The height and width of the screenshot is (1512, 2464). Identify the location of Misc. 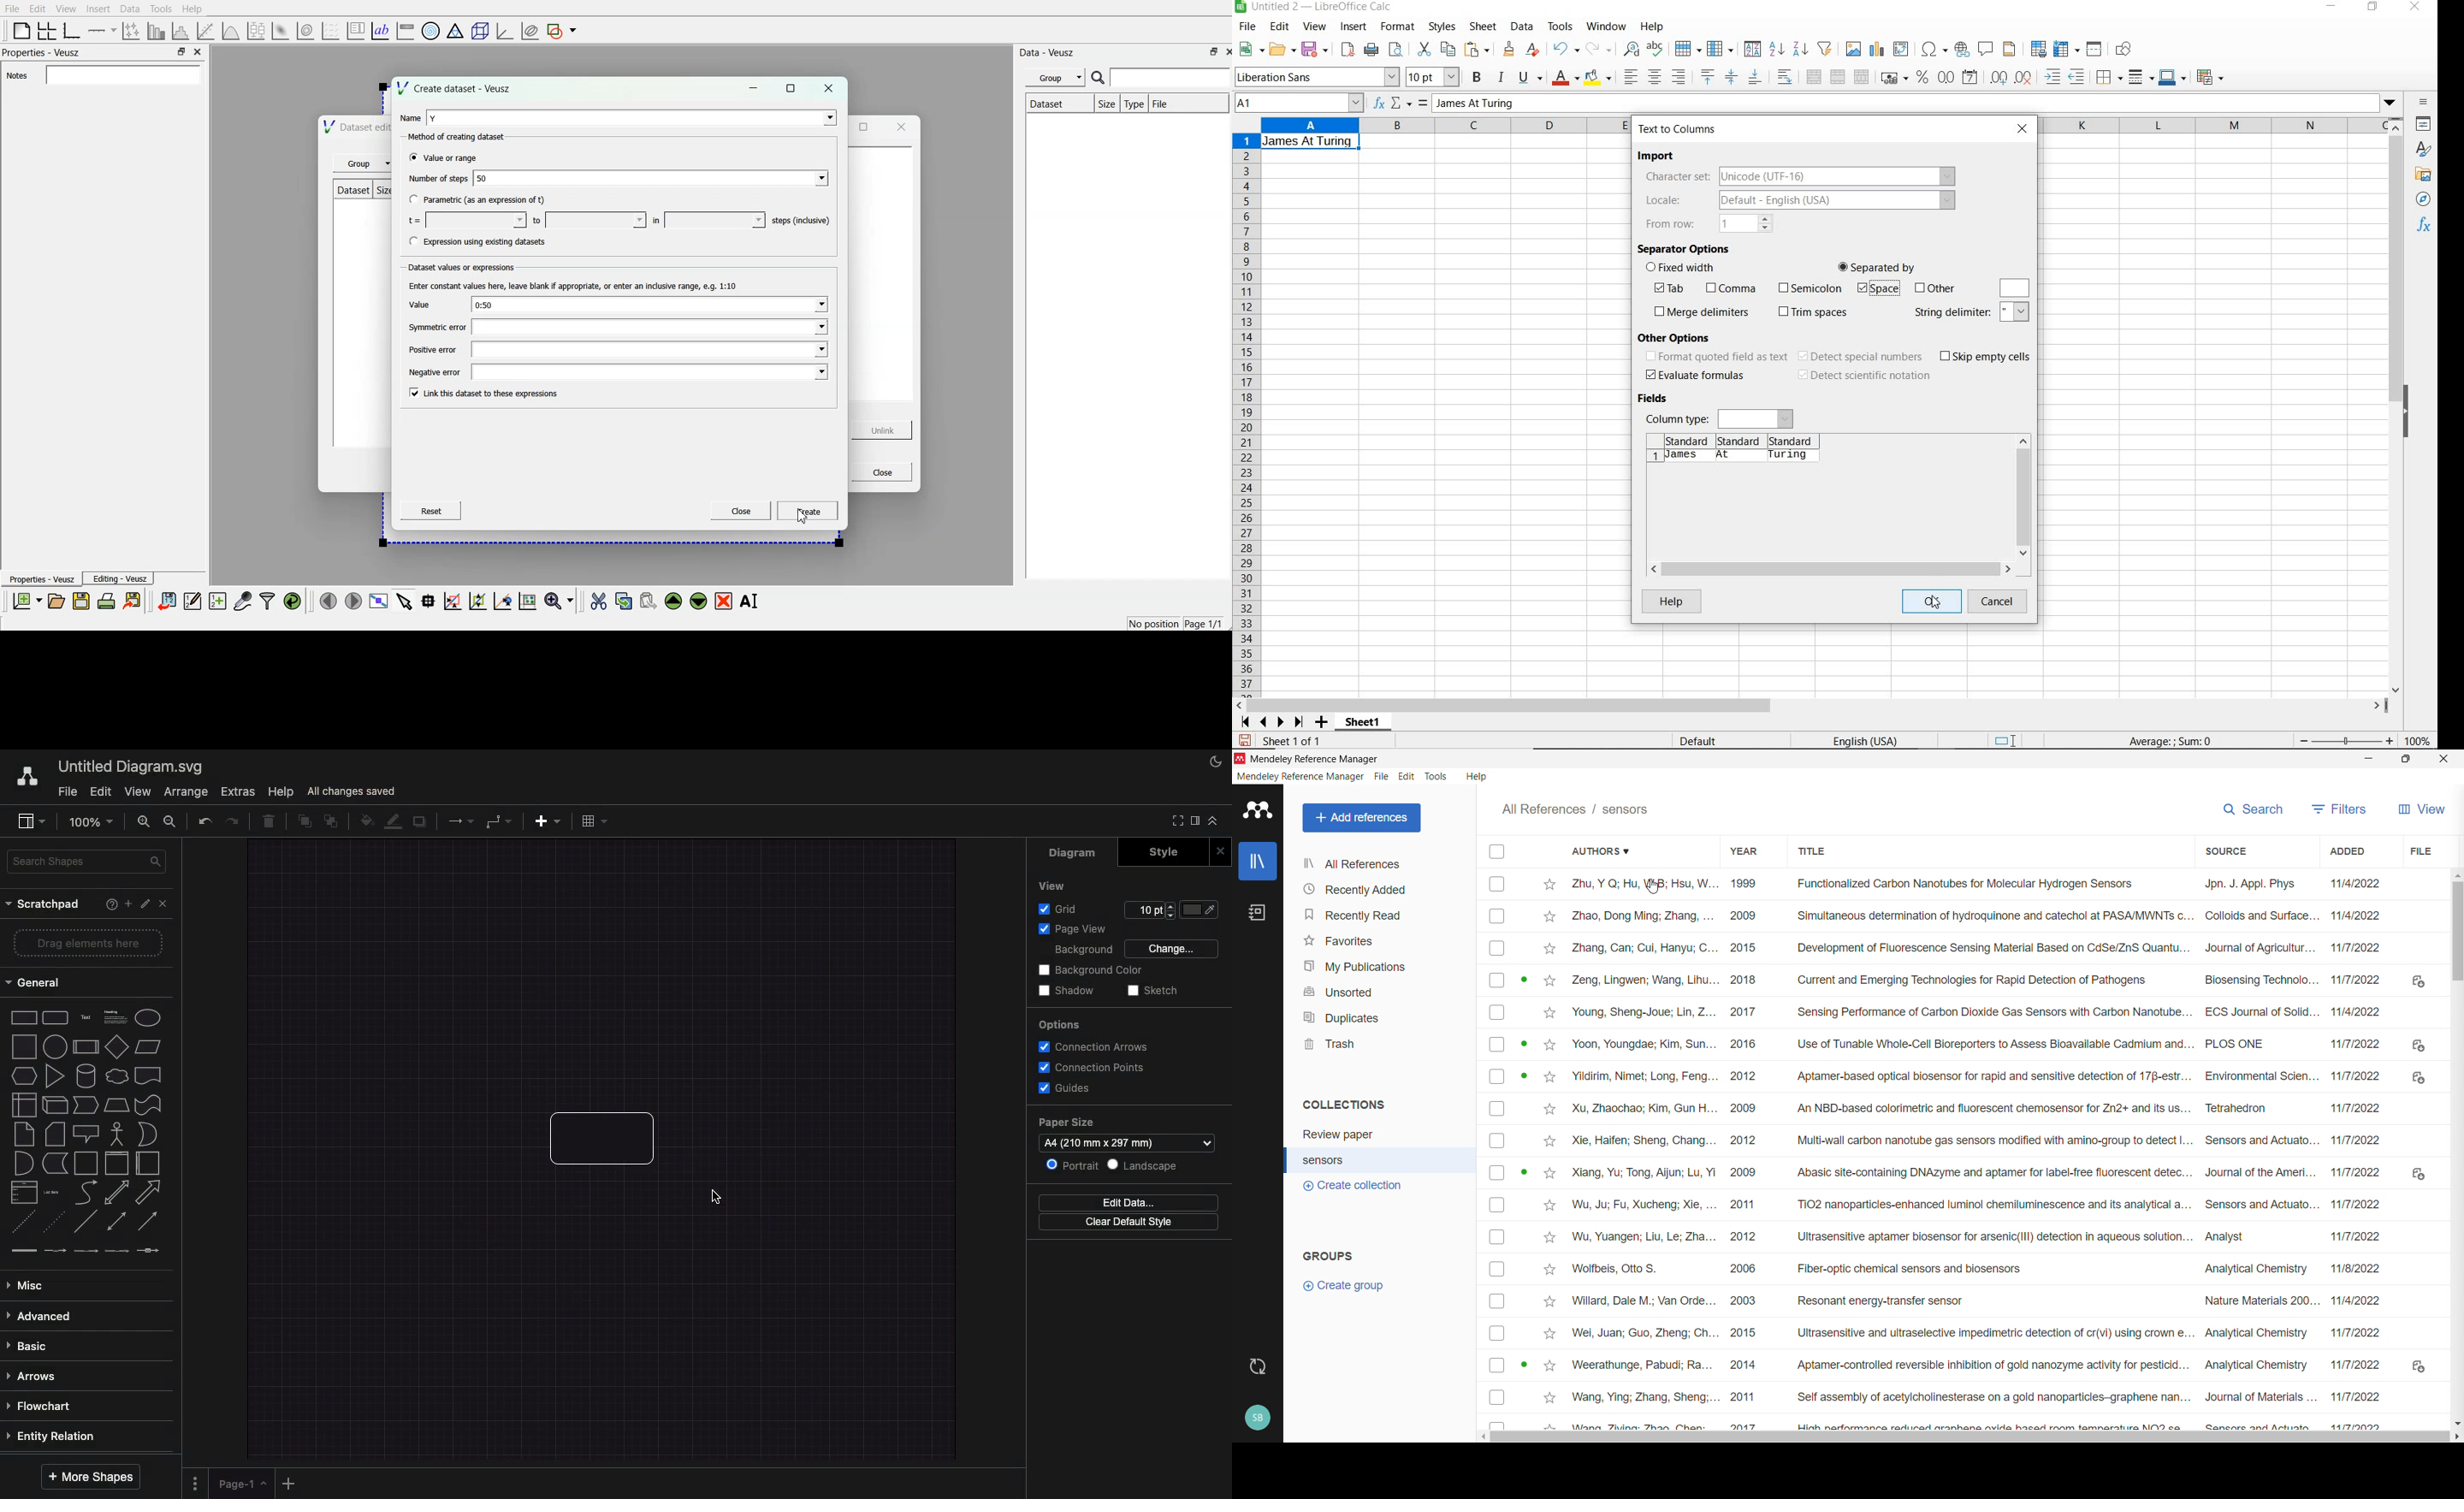
(35, 1285).